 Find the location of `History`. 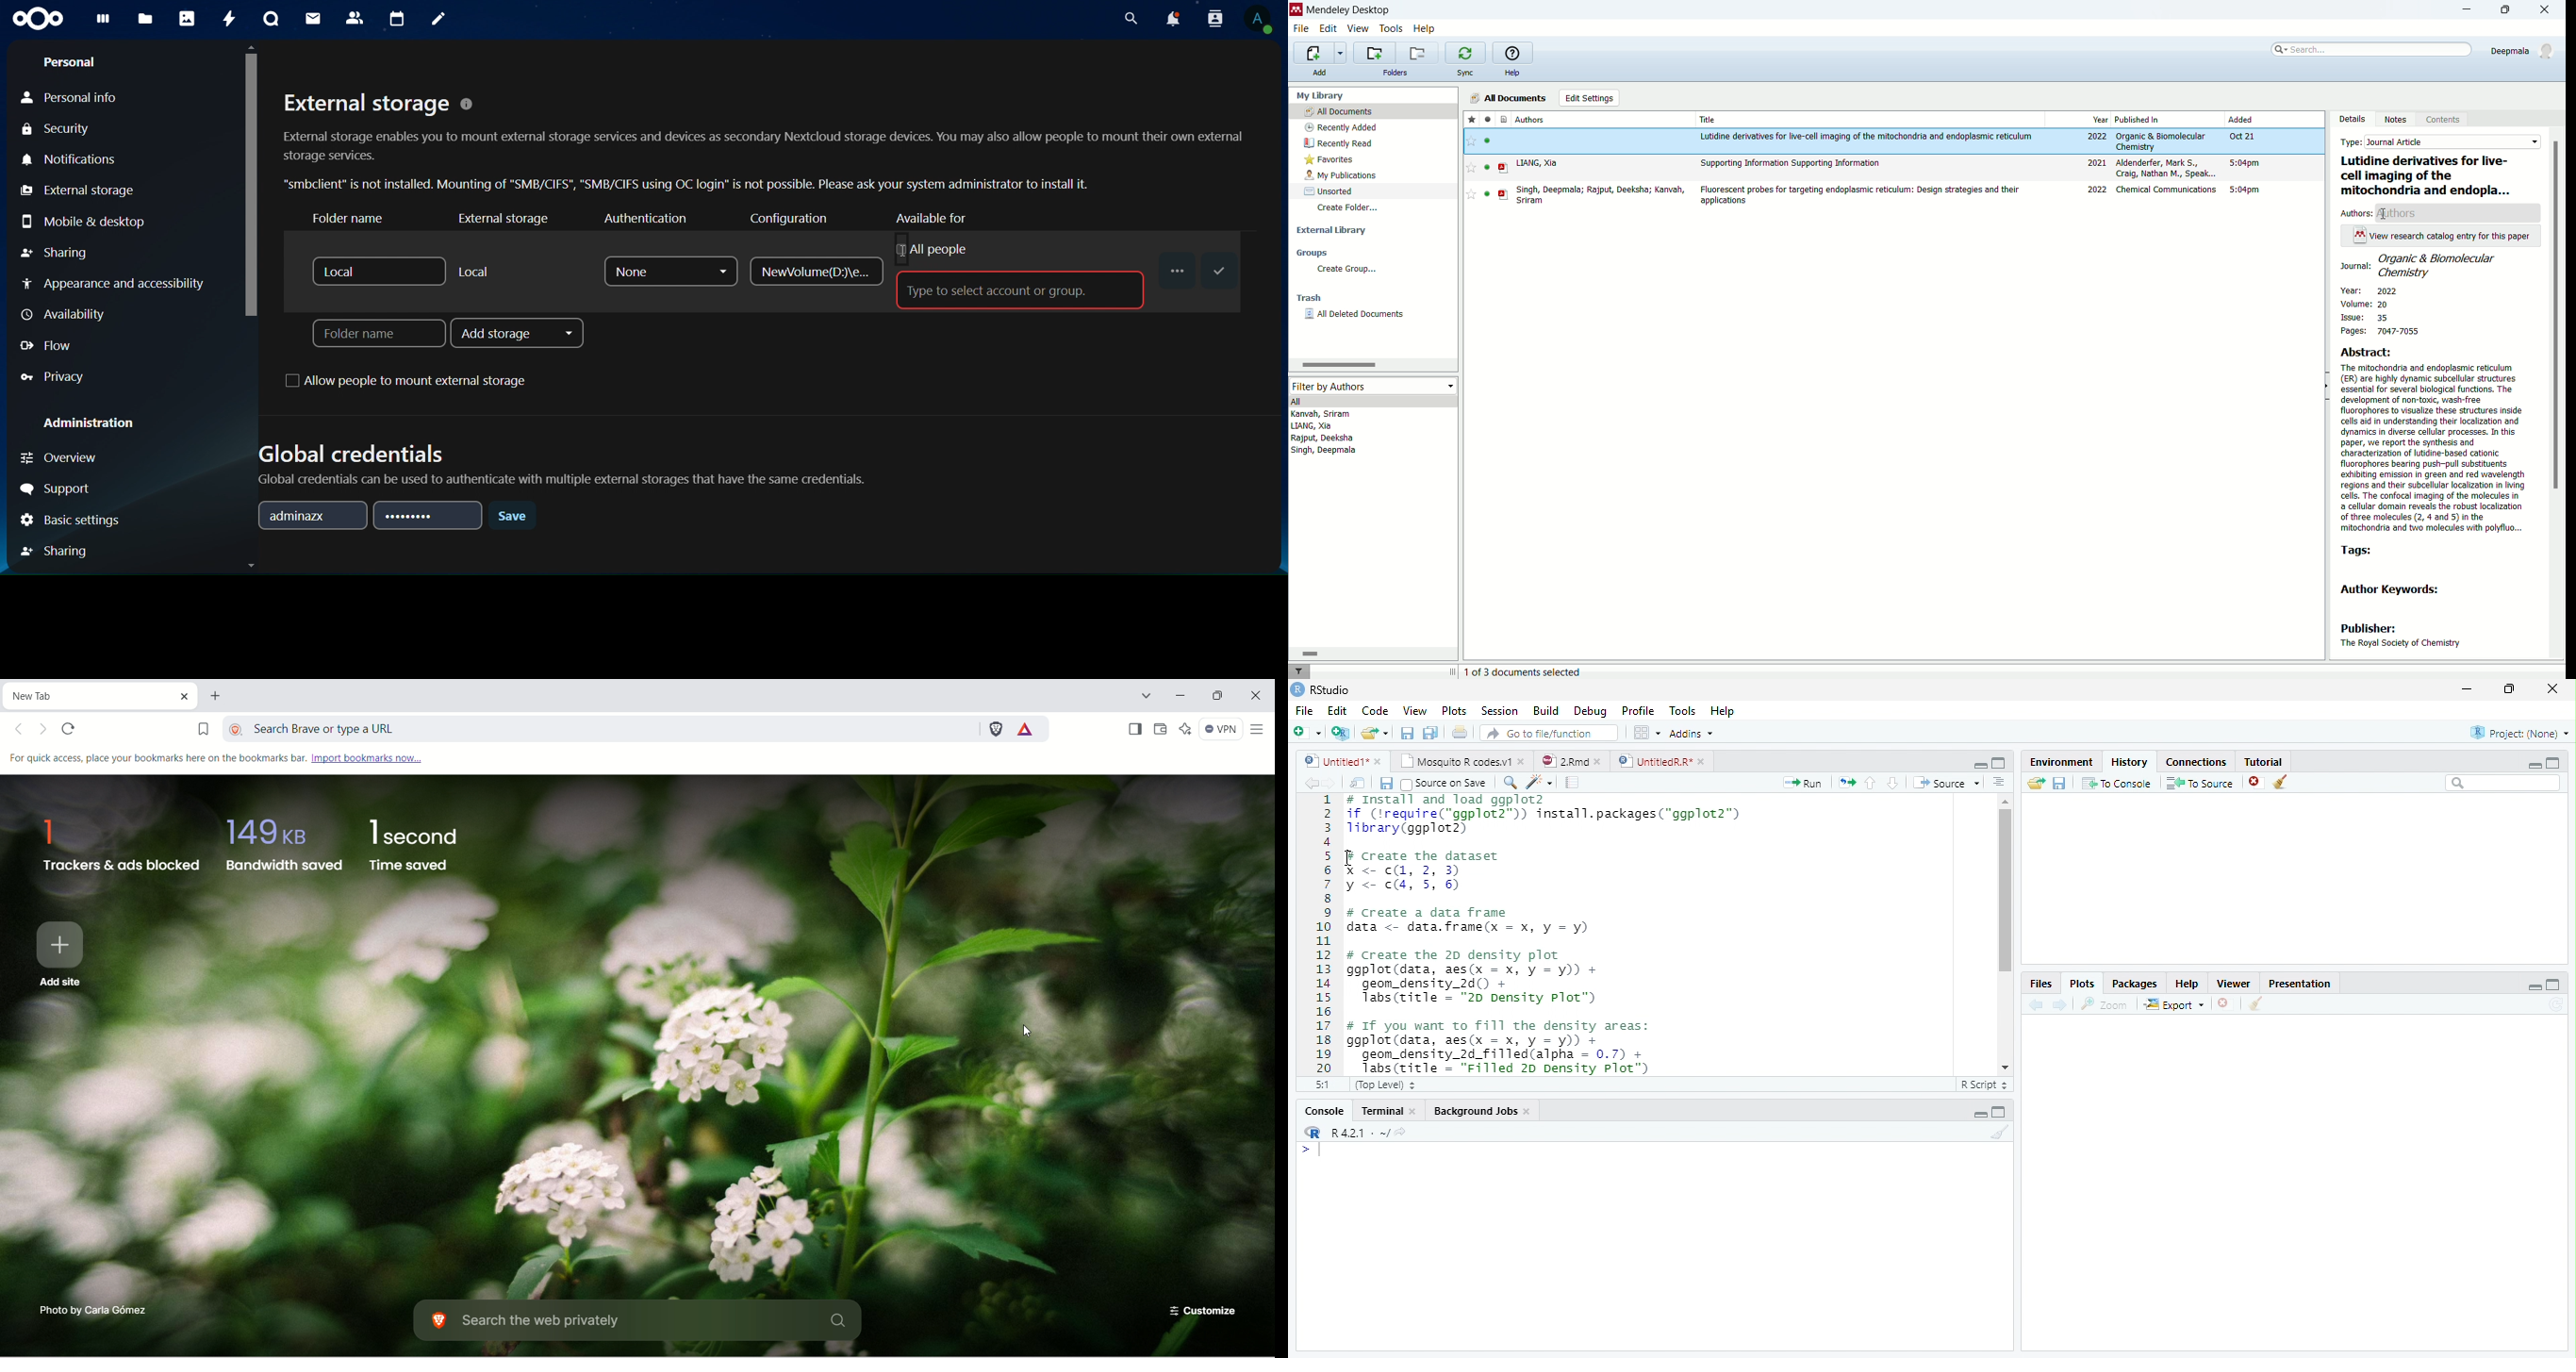

History is located at coordinates (2129, 762).